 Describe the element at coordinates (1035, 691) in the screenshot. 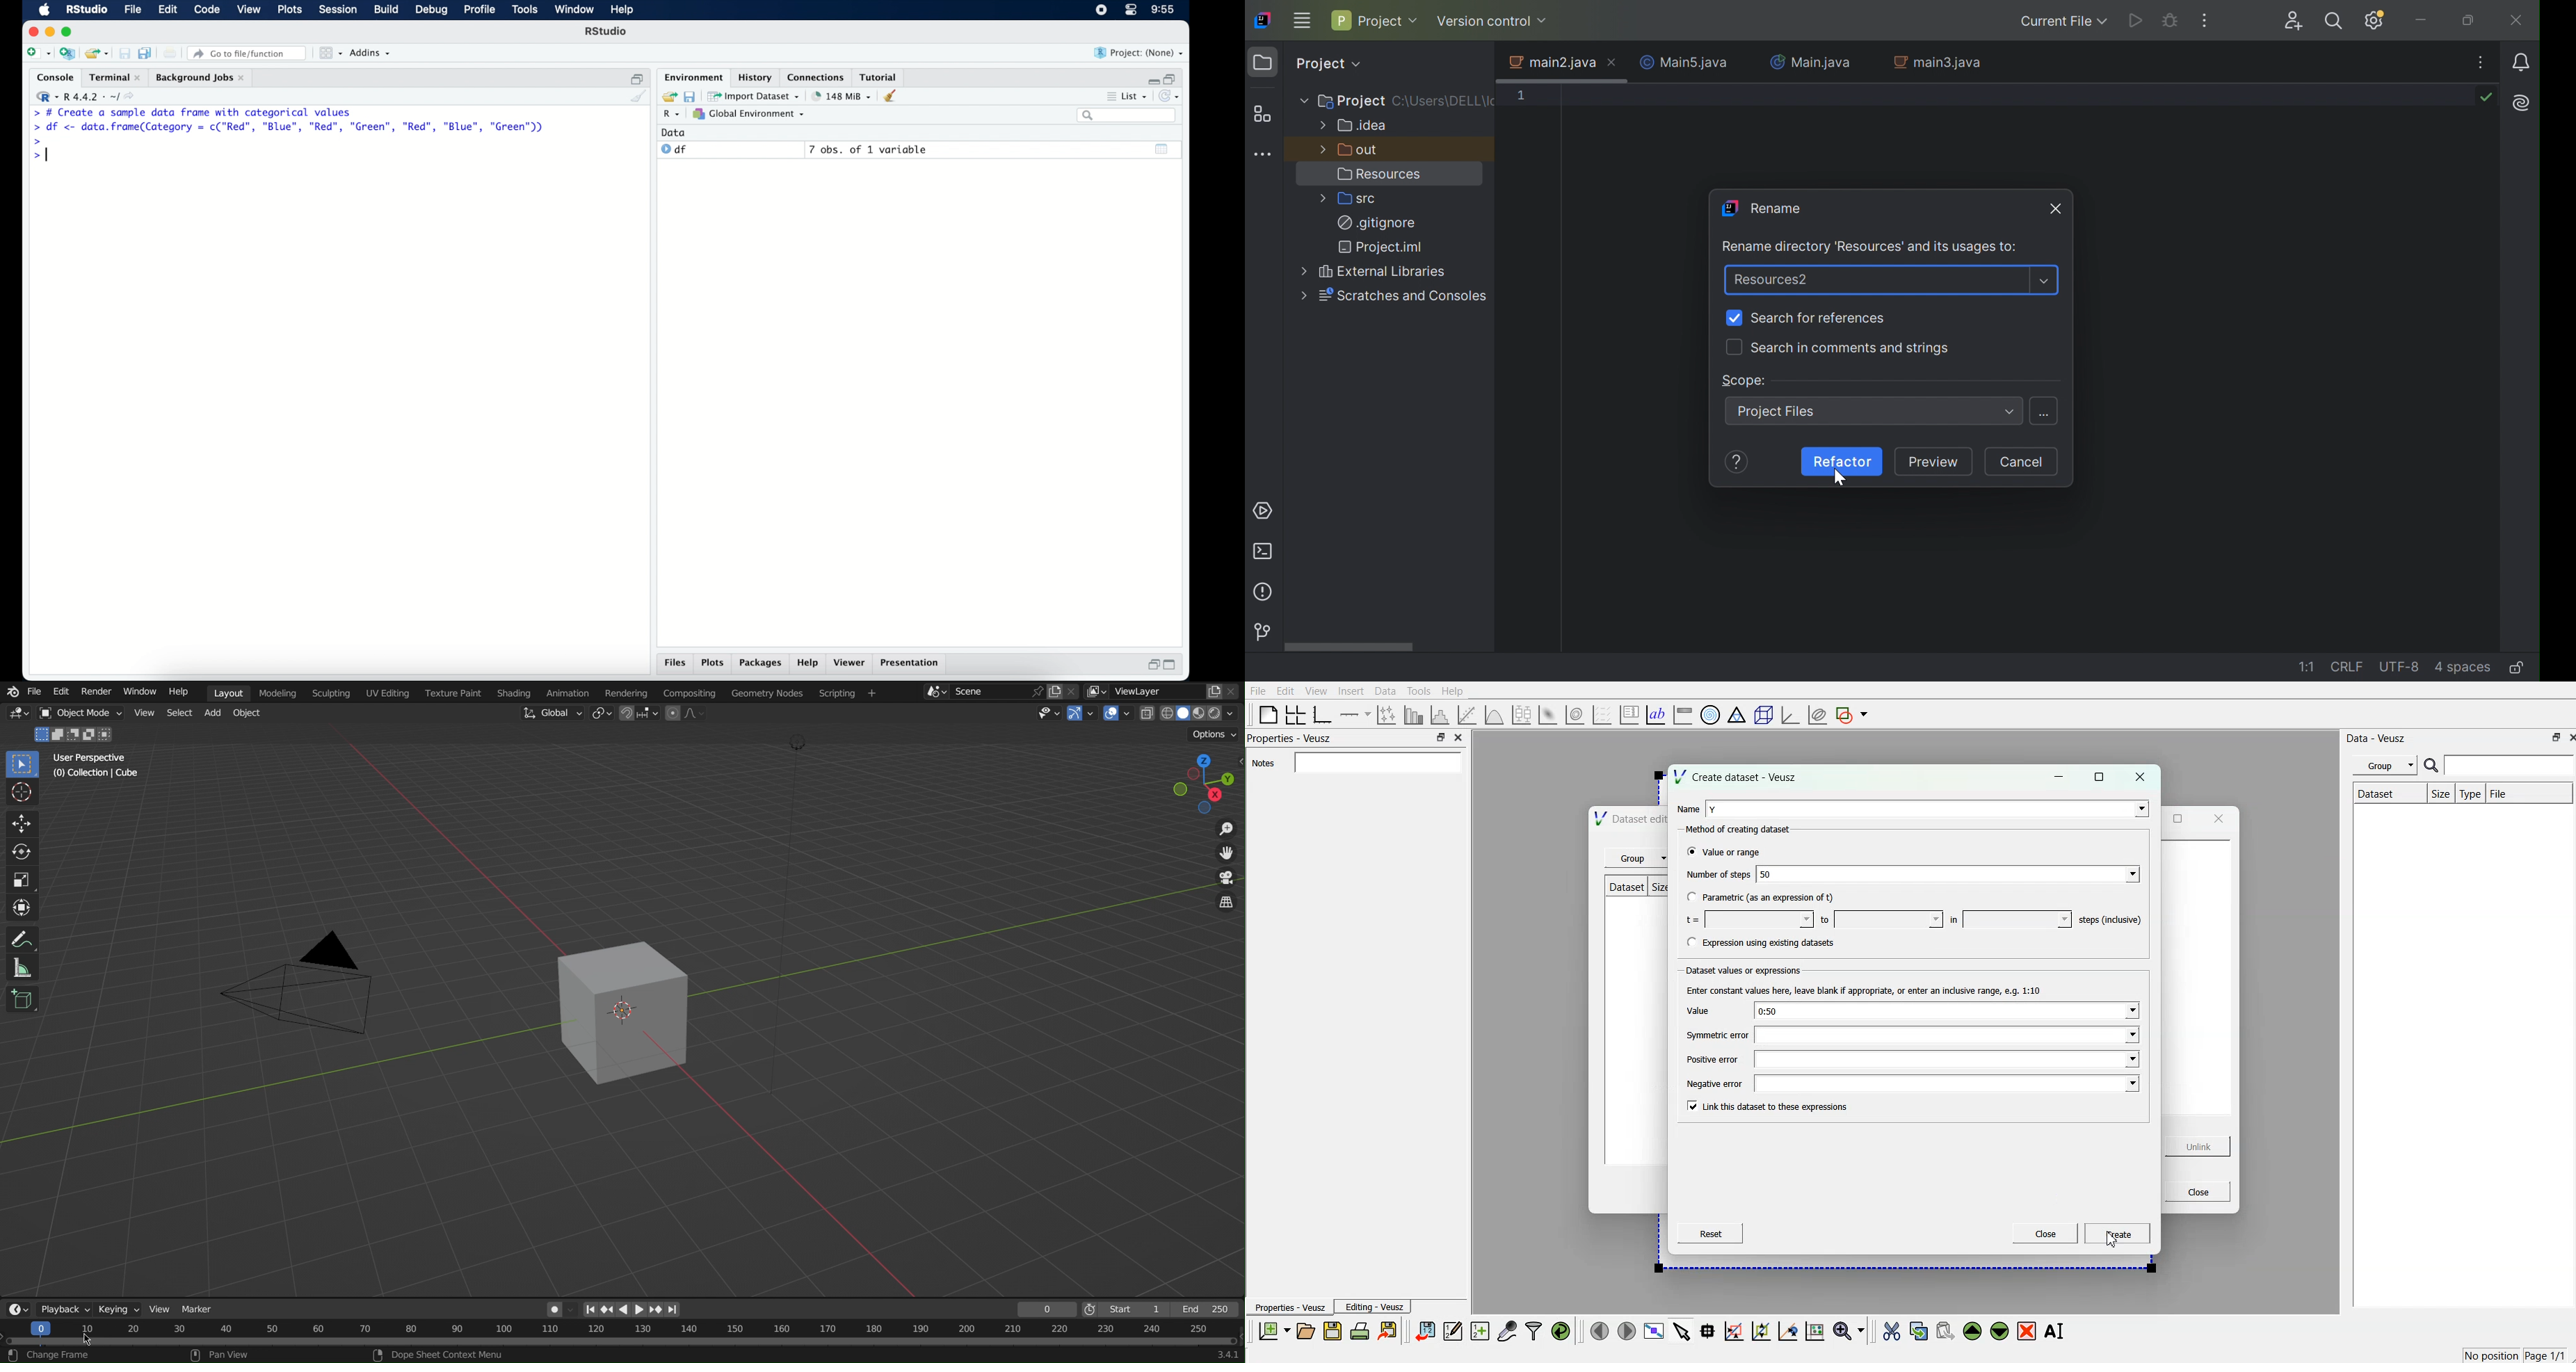

I see `pin` at that location.